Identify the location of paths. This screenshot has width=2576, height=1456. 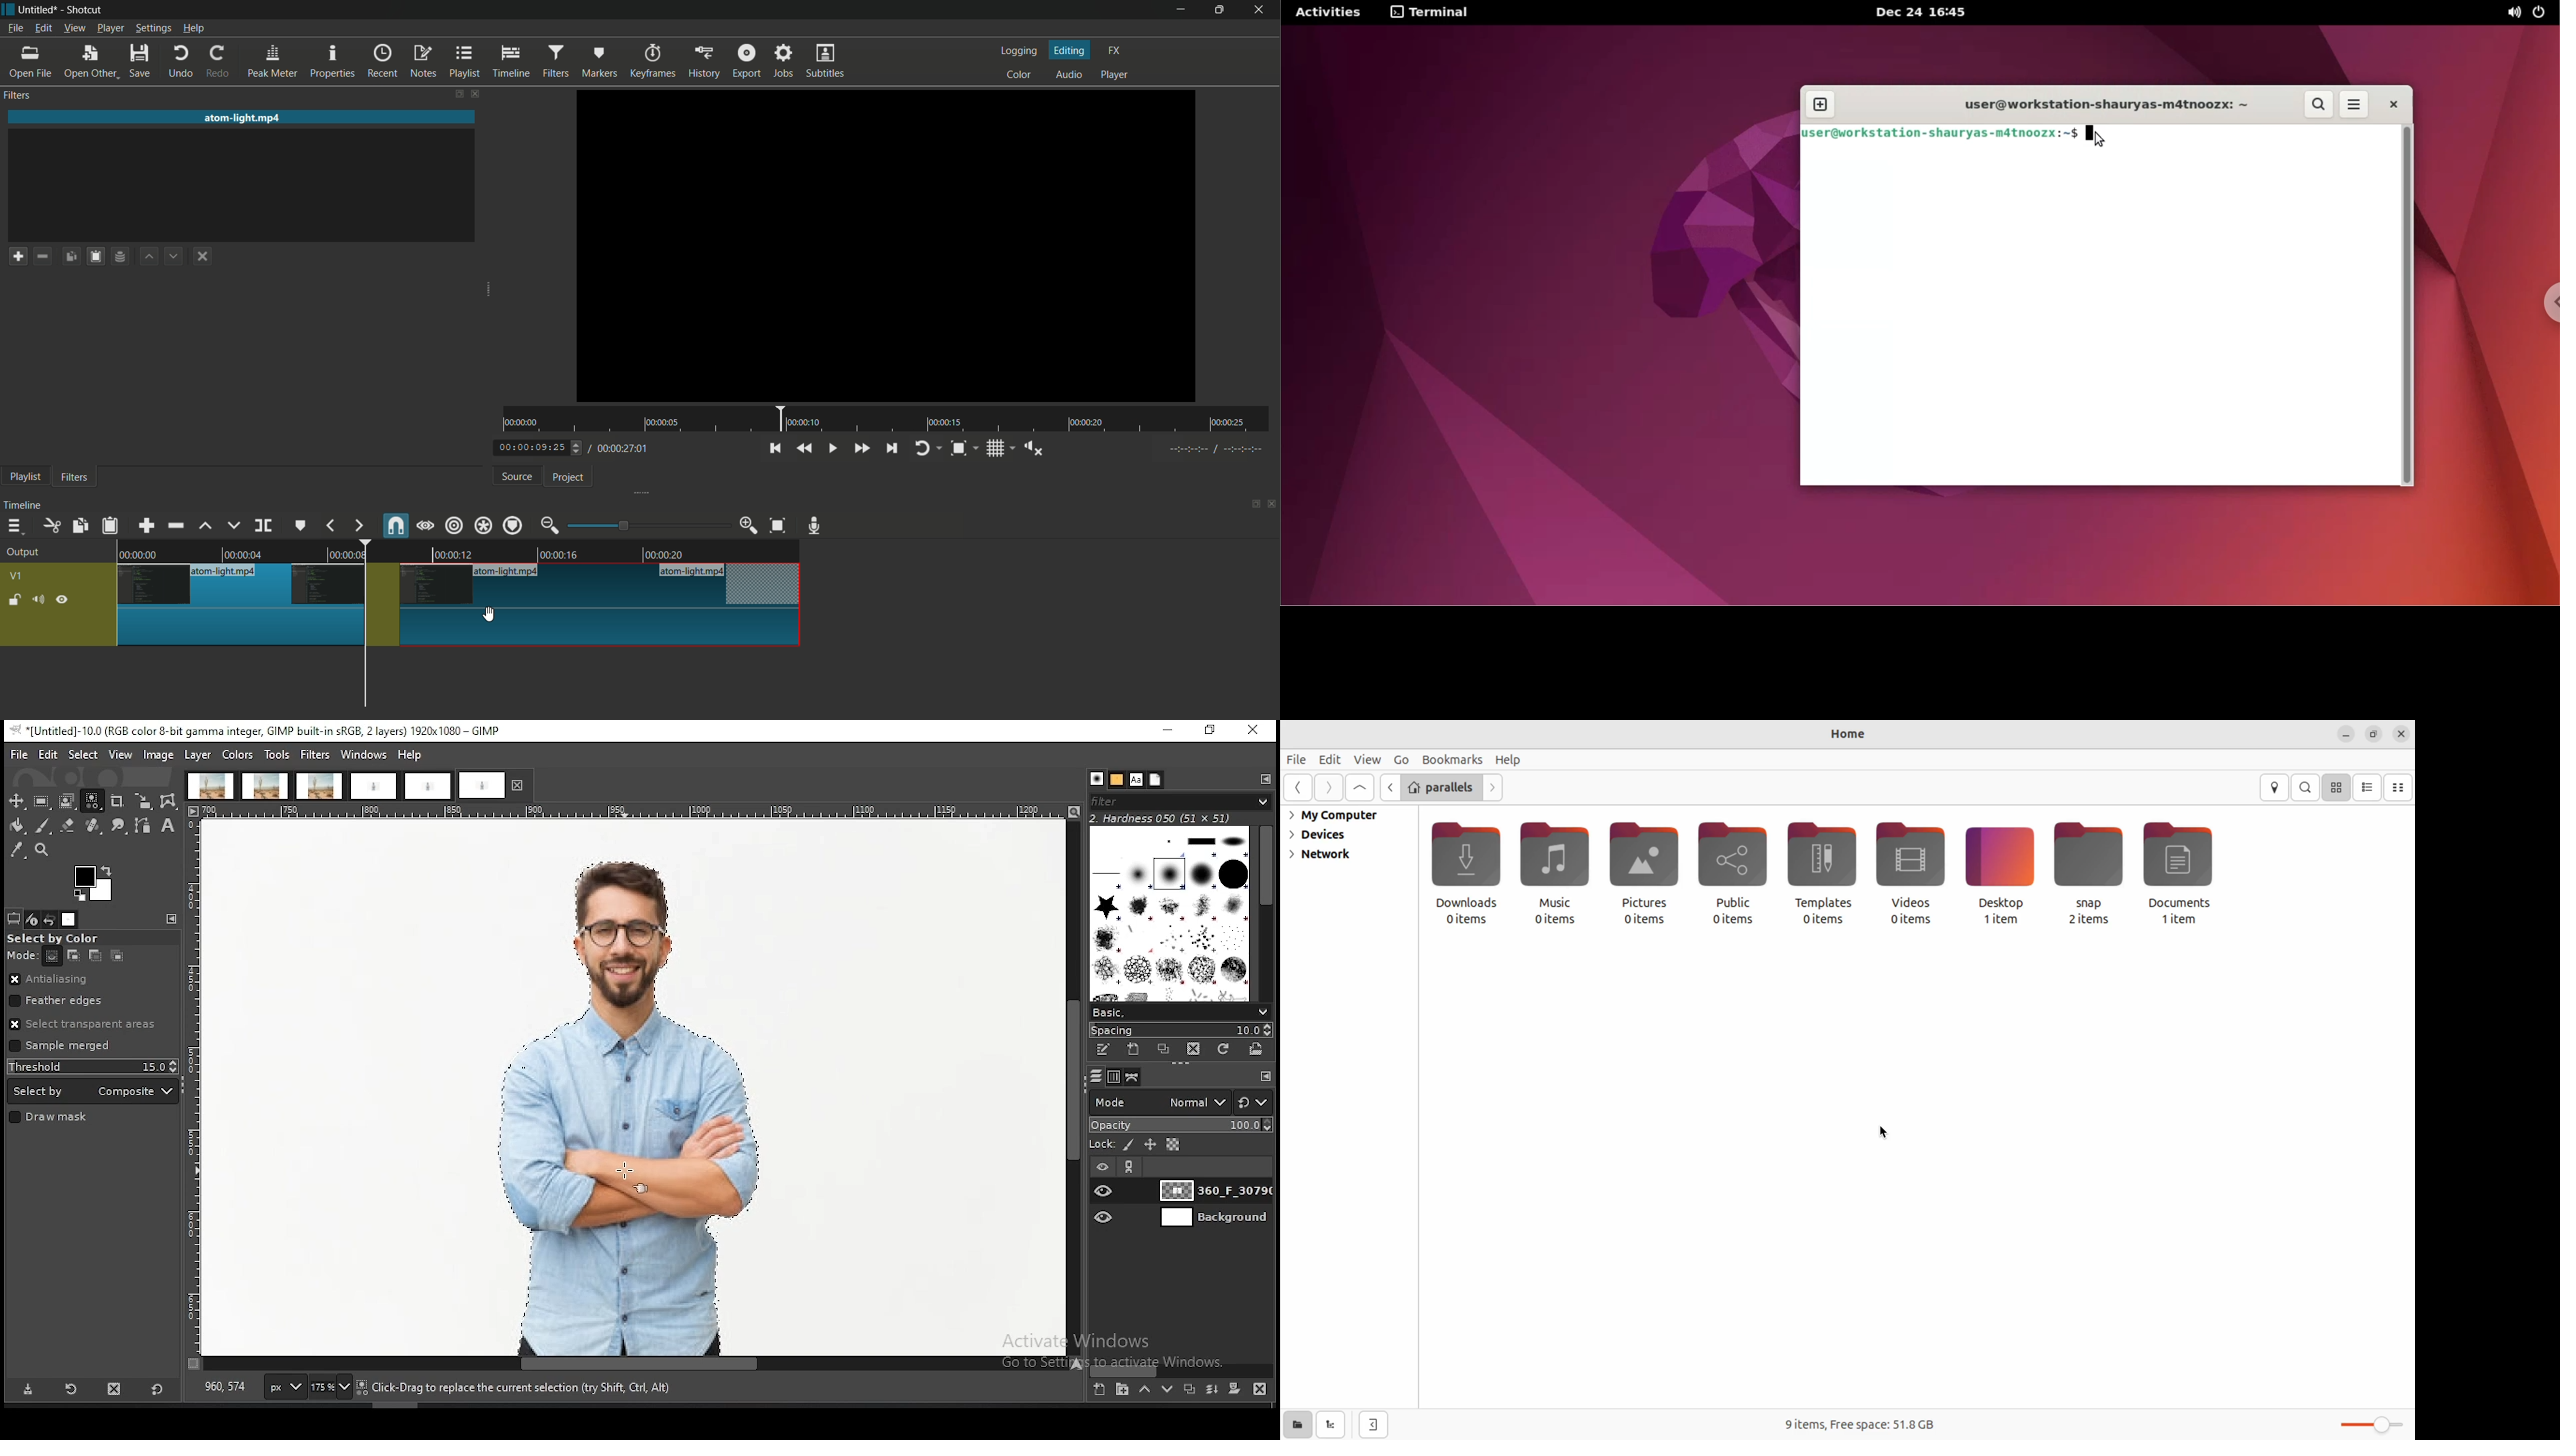
(1135, 1077).